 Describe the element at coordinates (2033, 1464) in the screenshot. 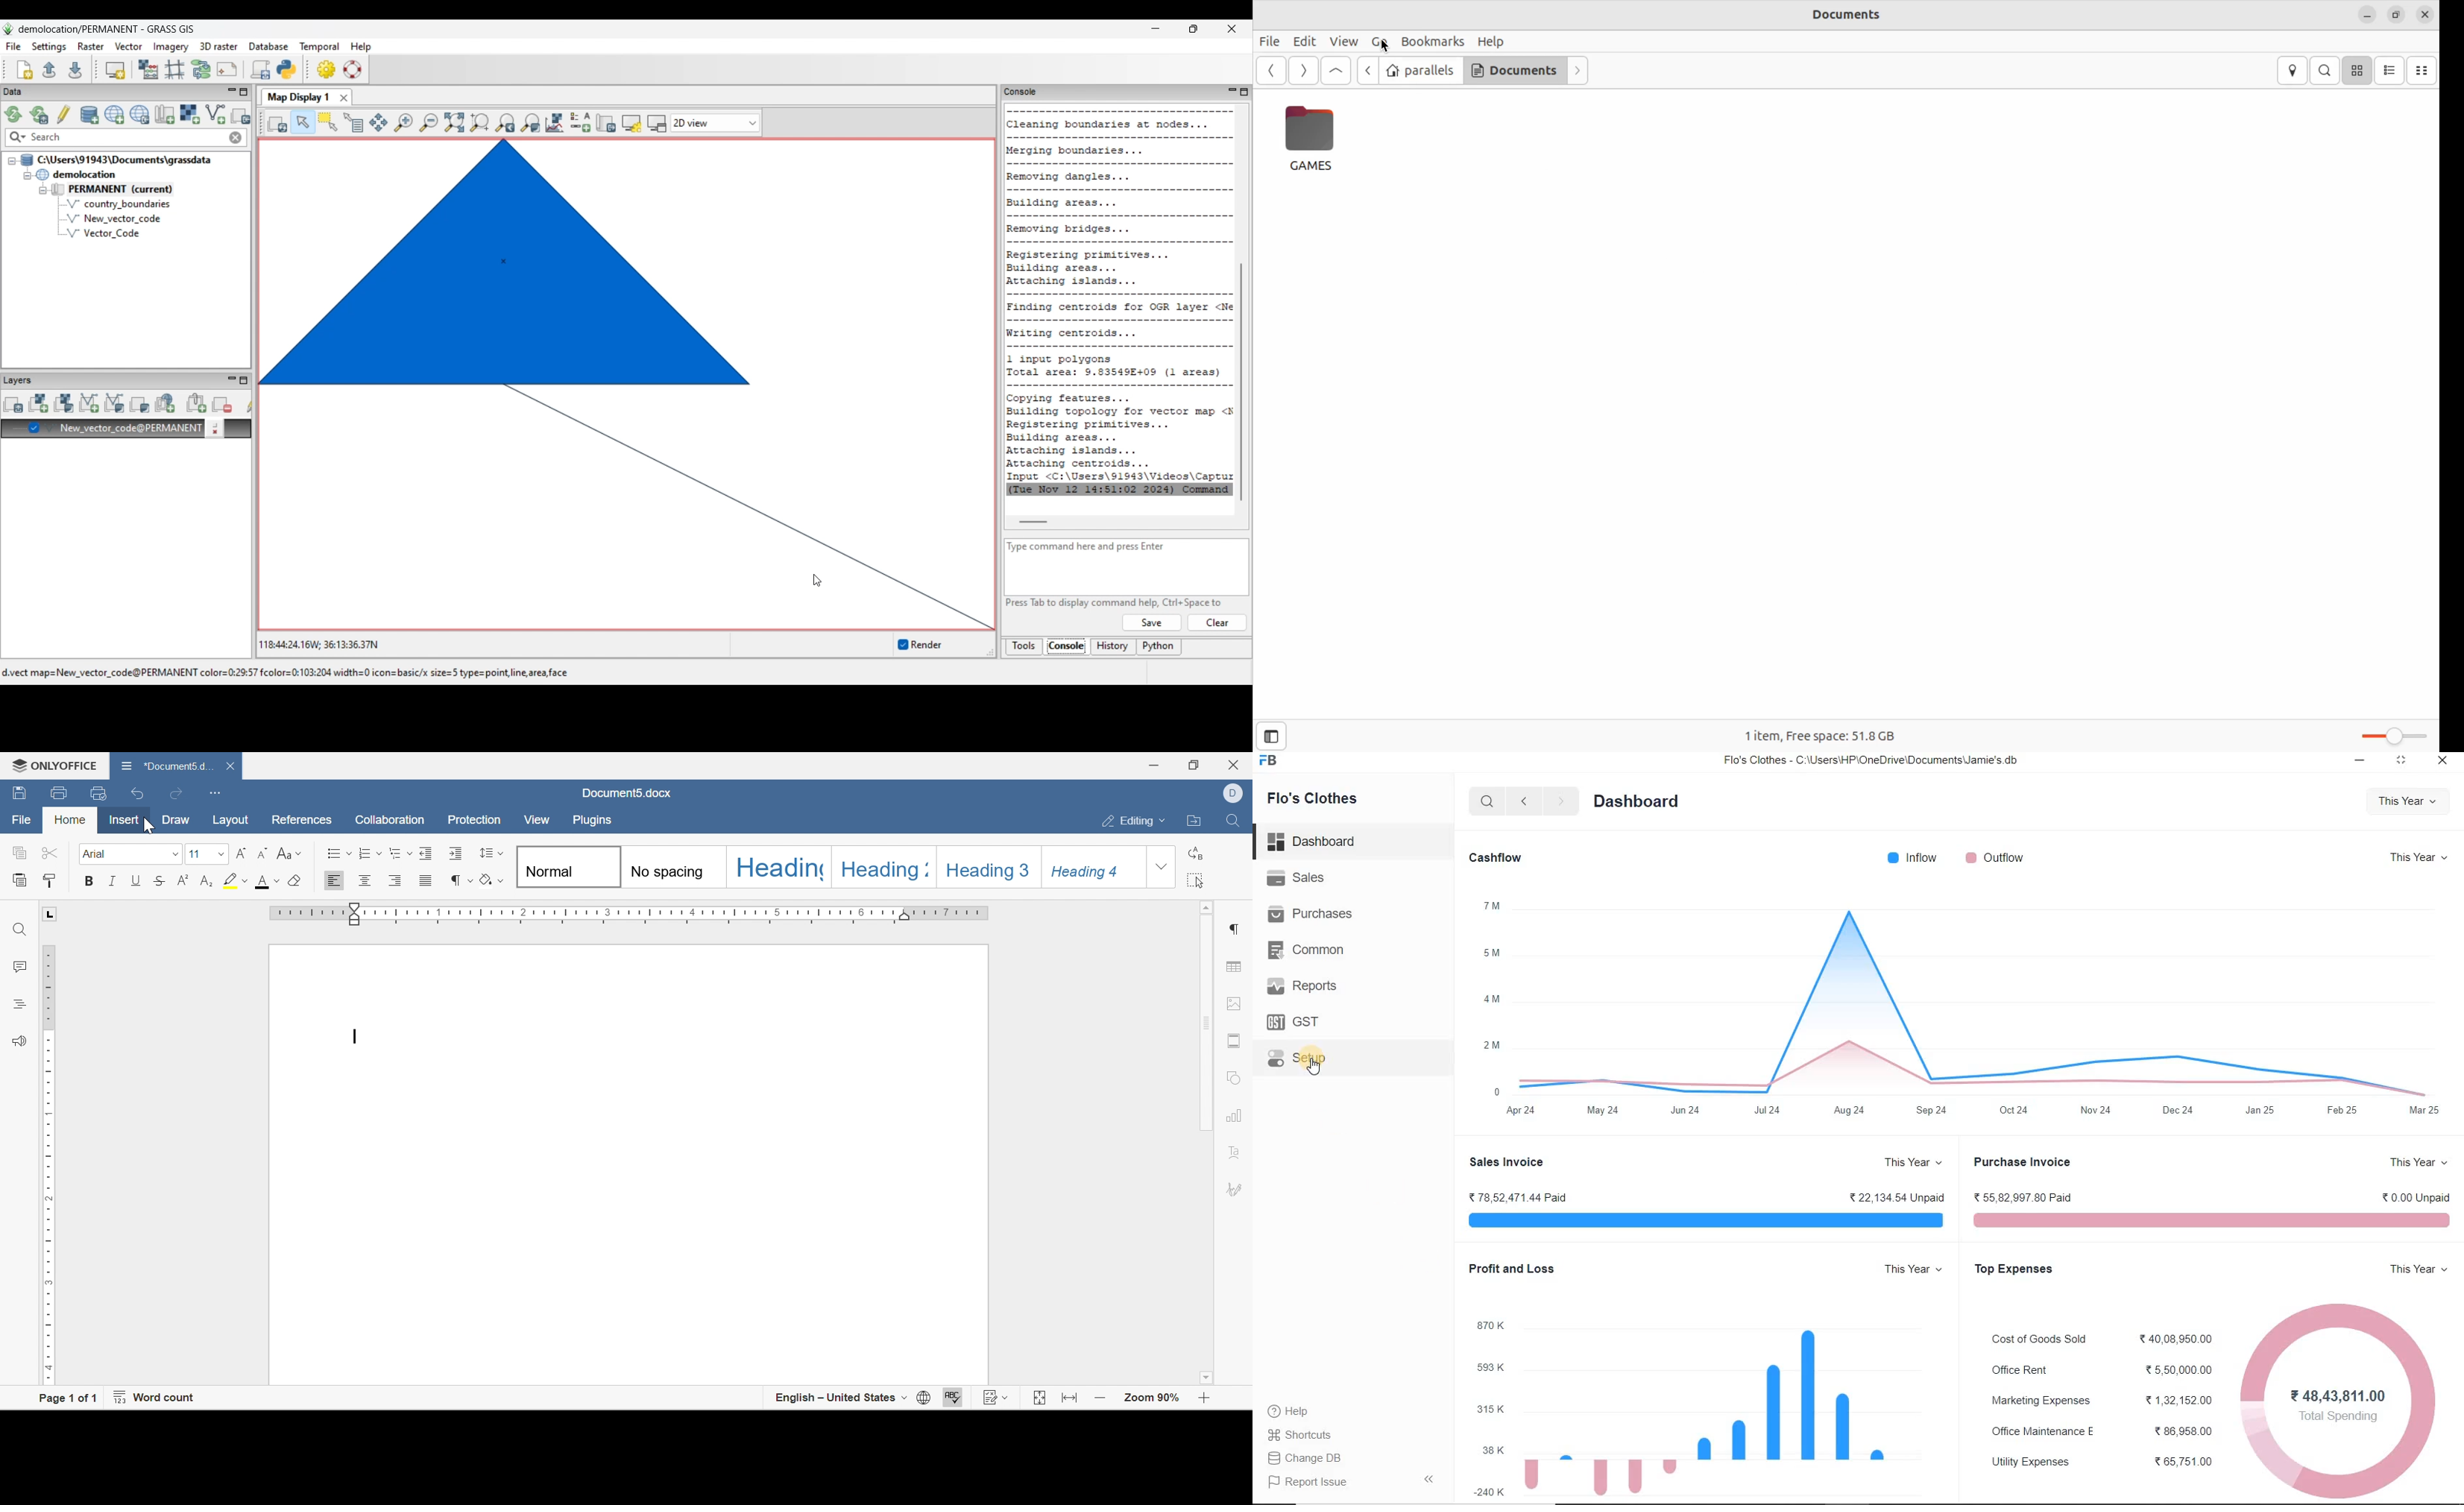

I see `utility expenses` at that location.